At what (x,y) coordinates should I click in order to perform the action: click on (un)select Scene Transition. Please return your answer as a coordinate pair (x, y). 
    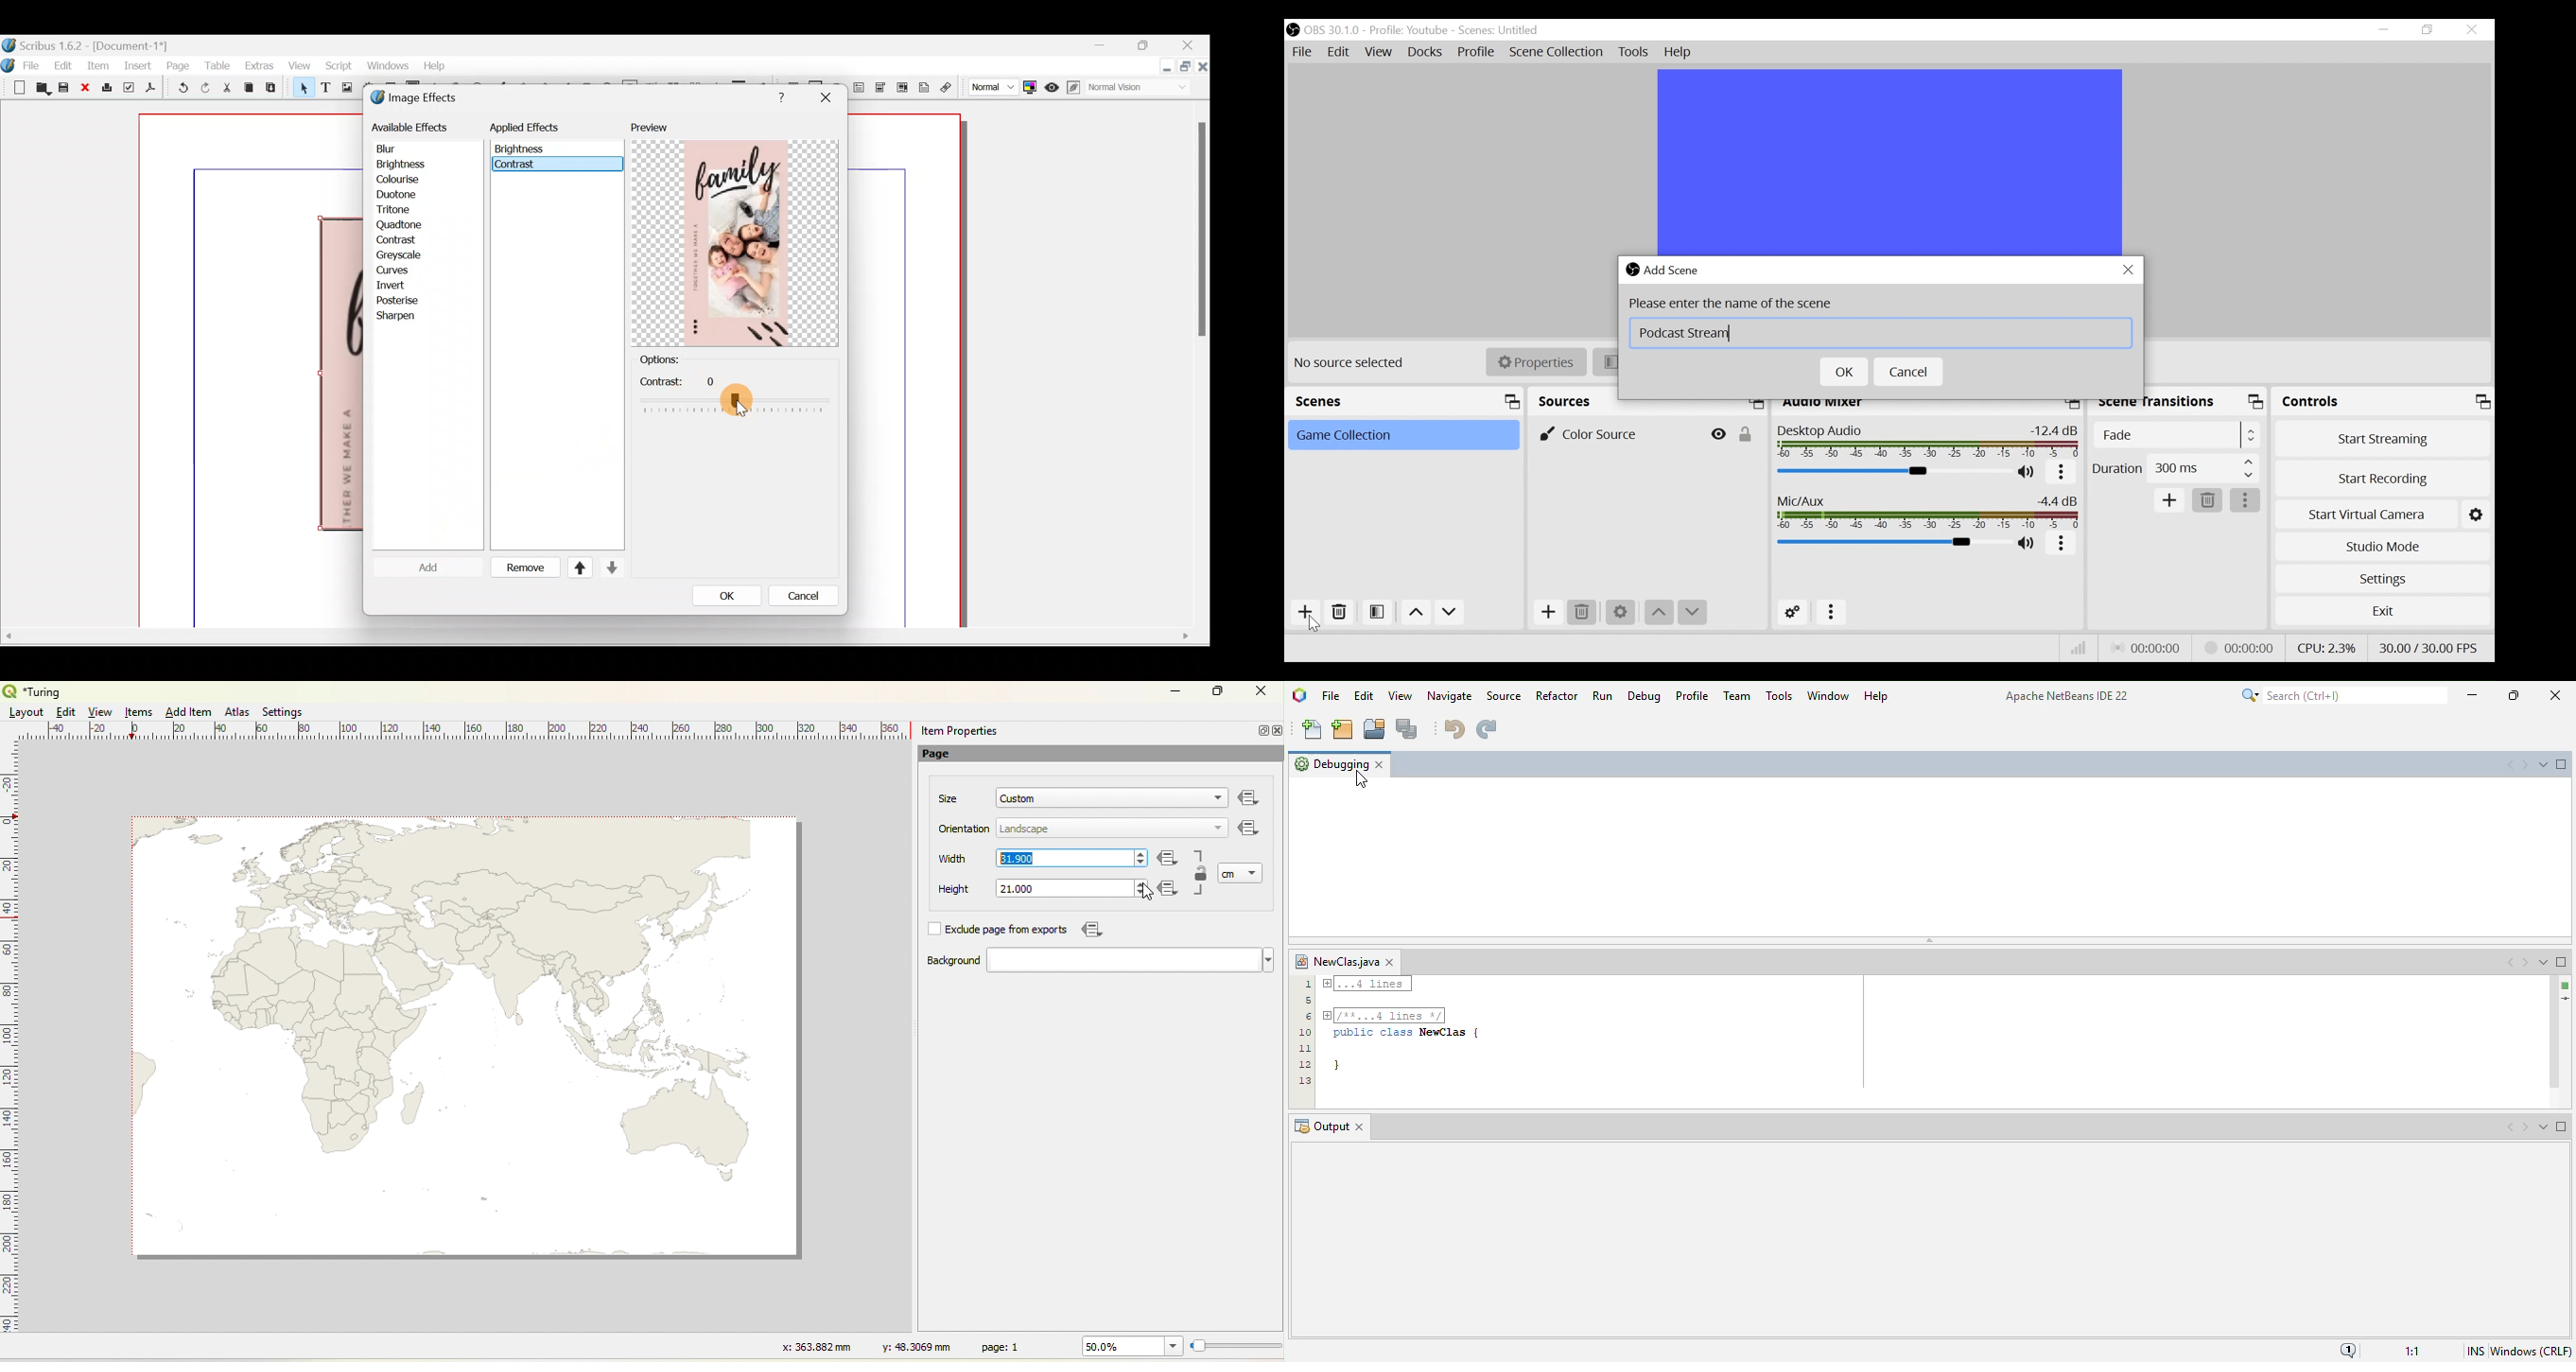
    Looking at the image, I should click on (2174, 435).